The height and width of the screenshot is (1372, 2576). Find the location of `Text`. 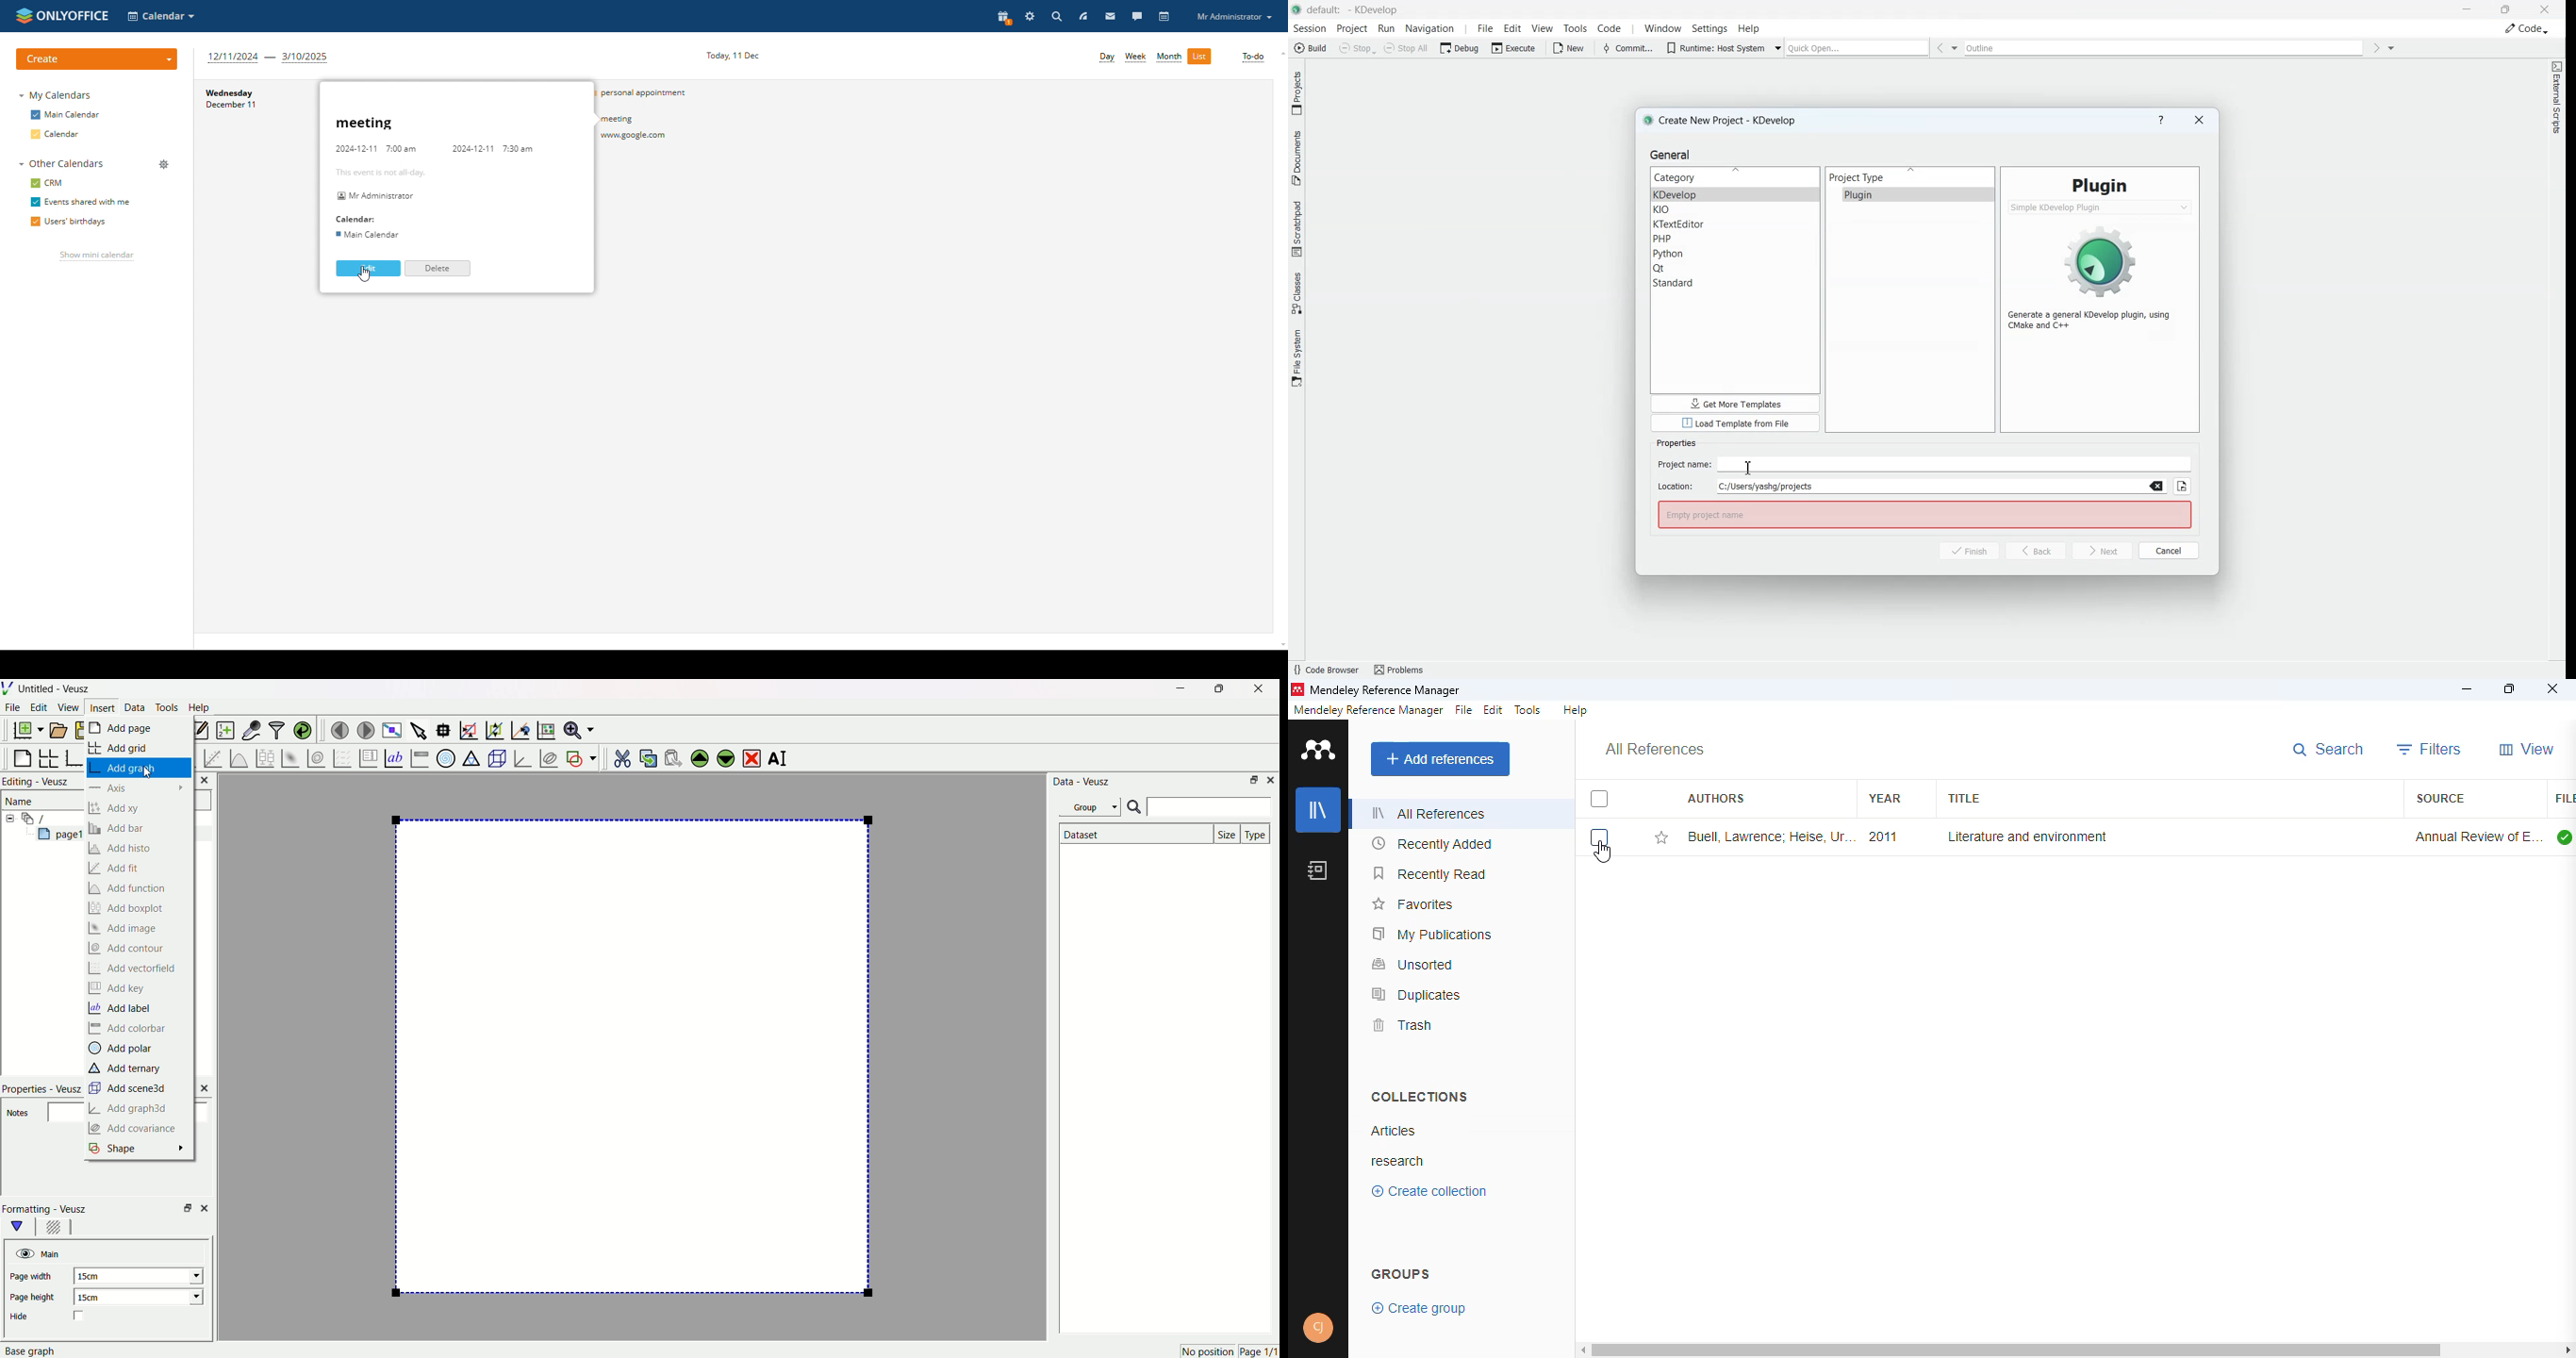

Text is located at coordinates (2100, 185).